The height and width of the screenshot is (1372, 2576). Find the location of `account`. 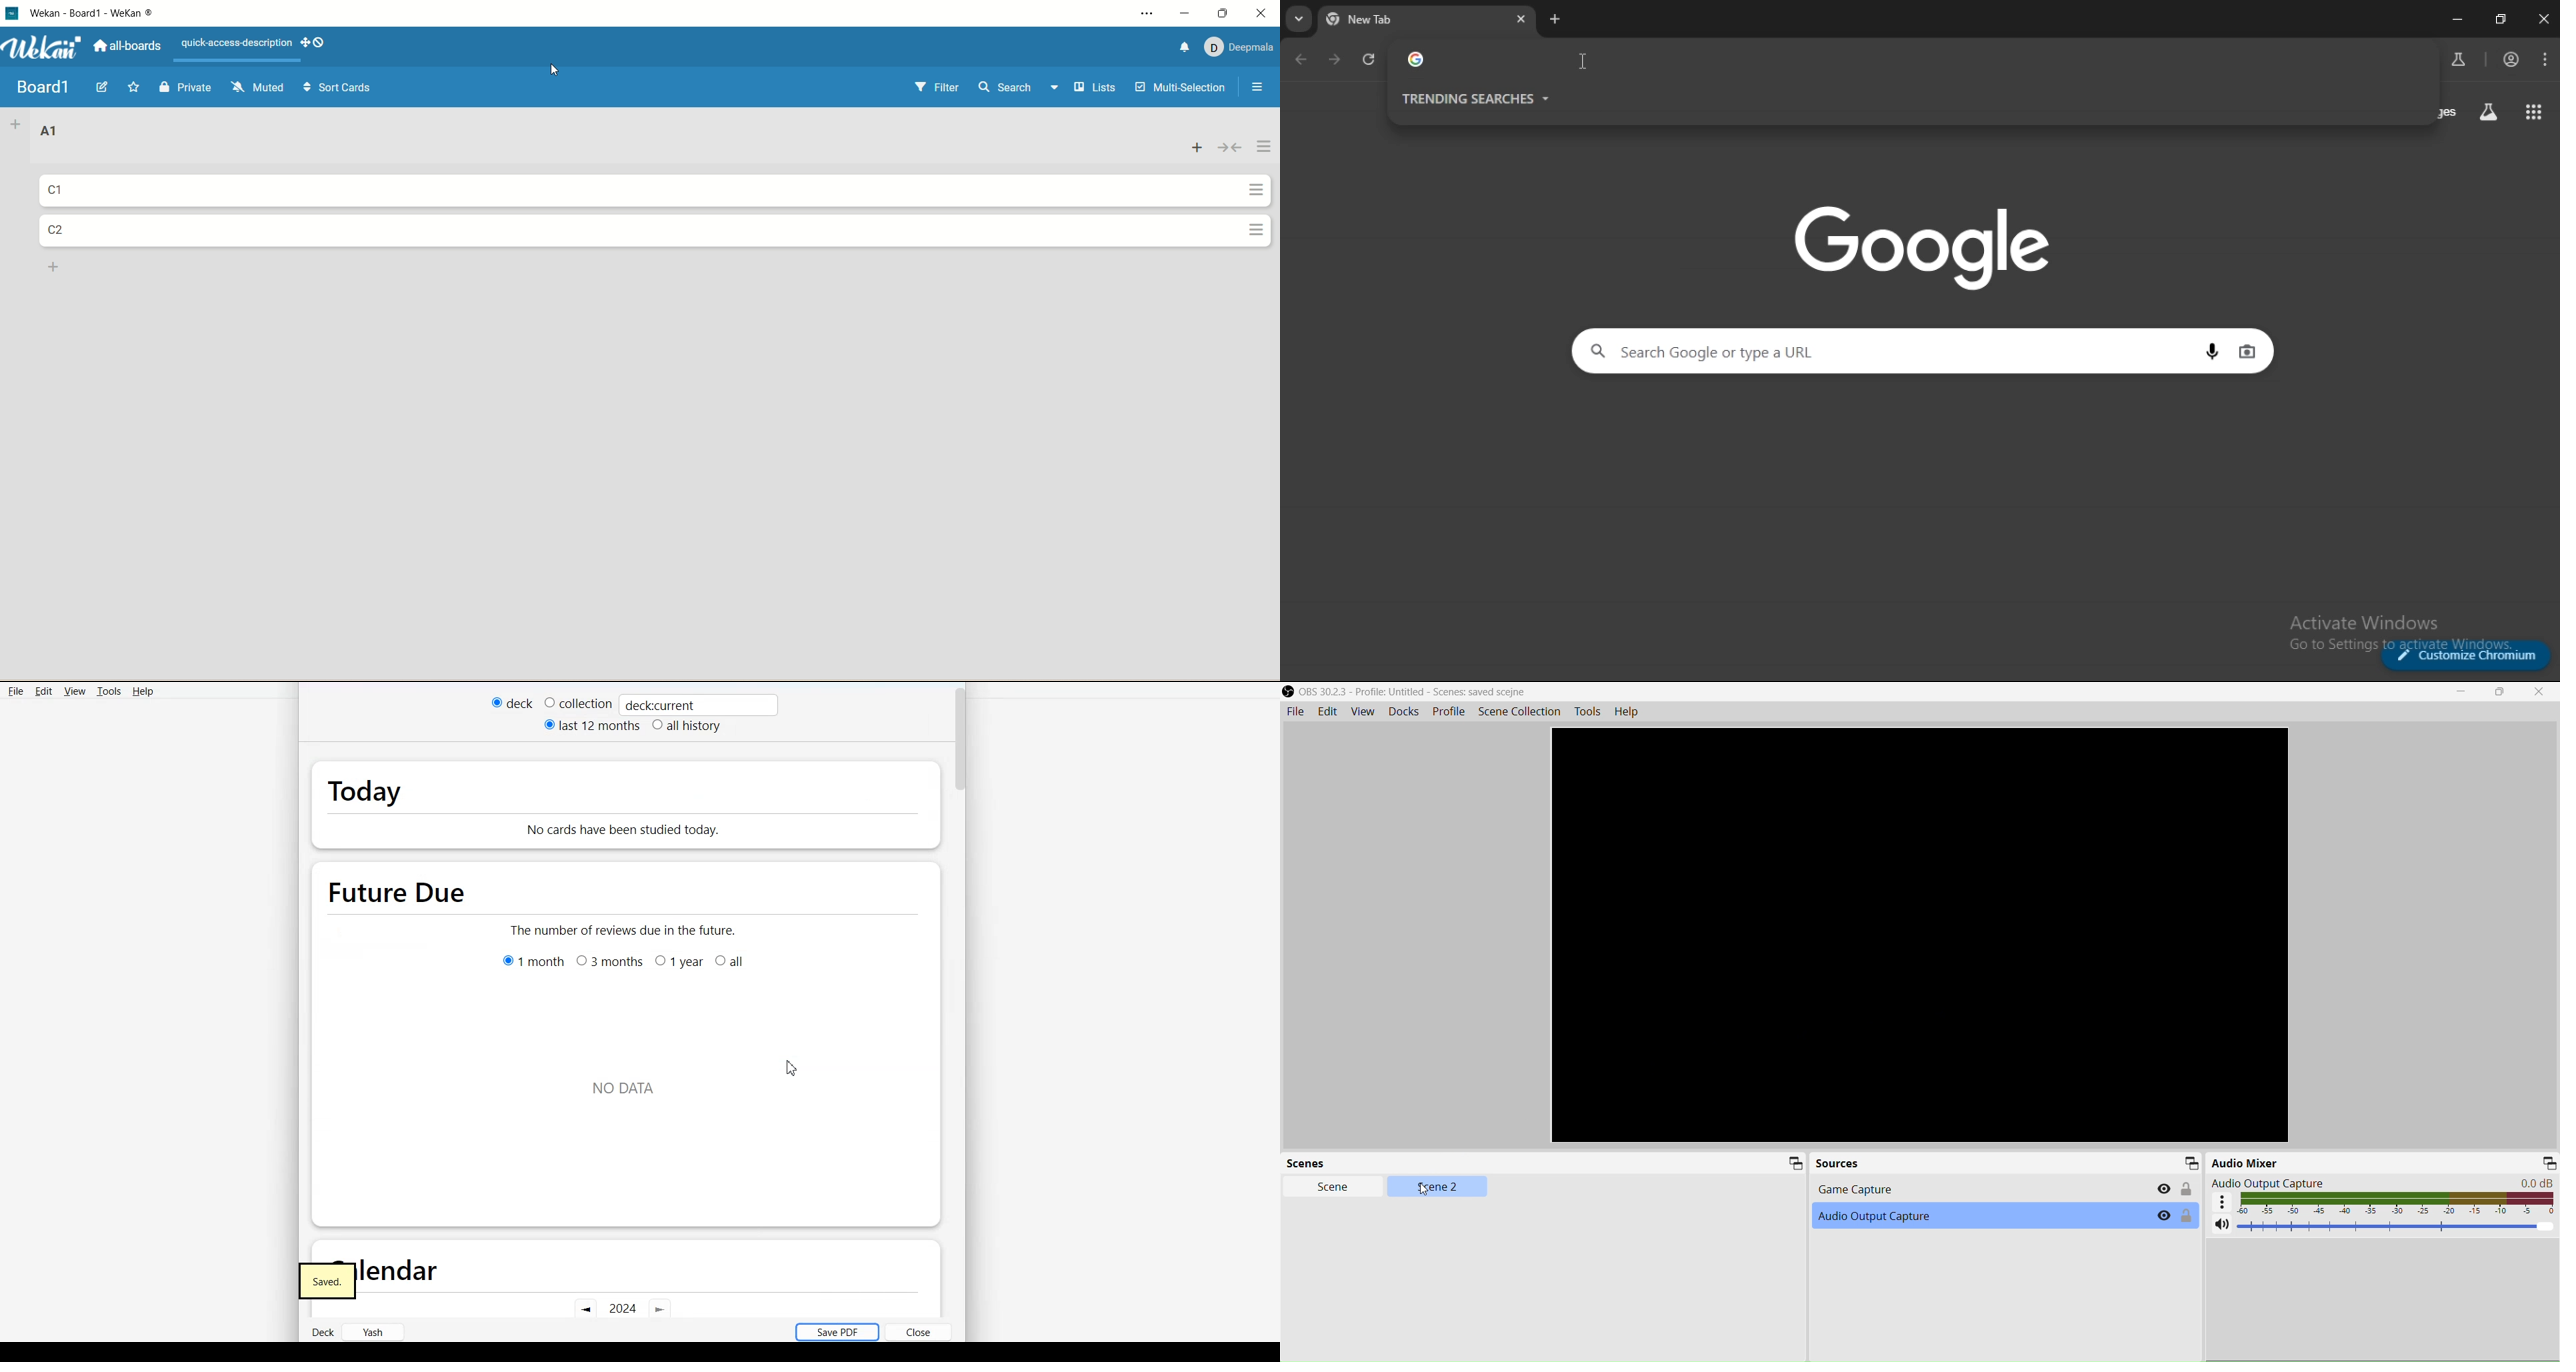

account is located at coordinates (2513, 59).